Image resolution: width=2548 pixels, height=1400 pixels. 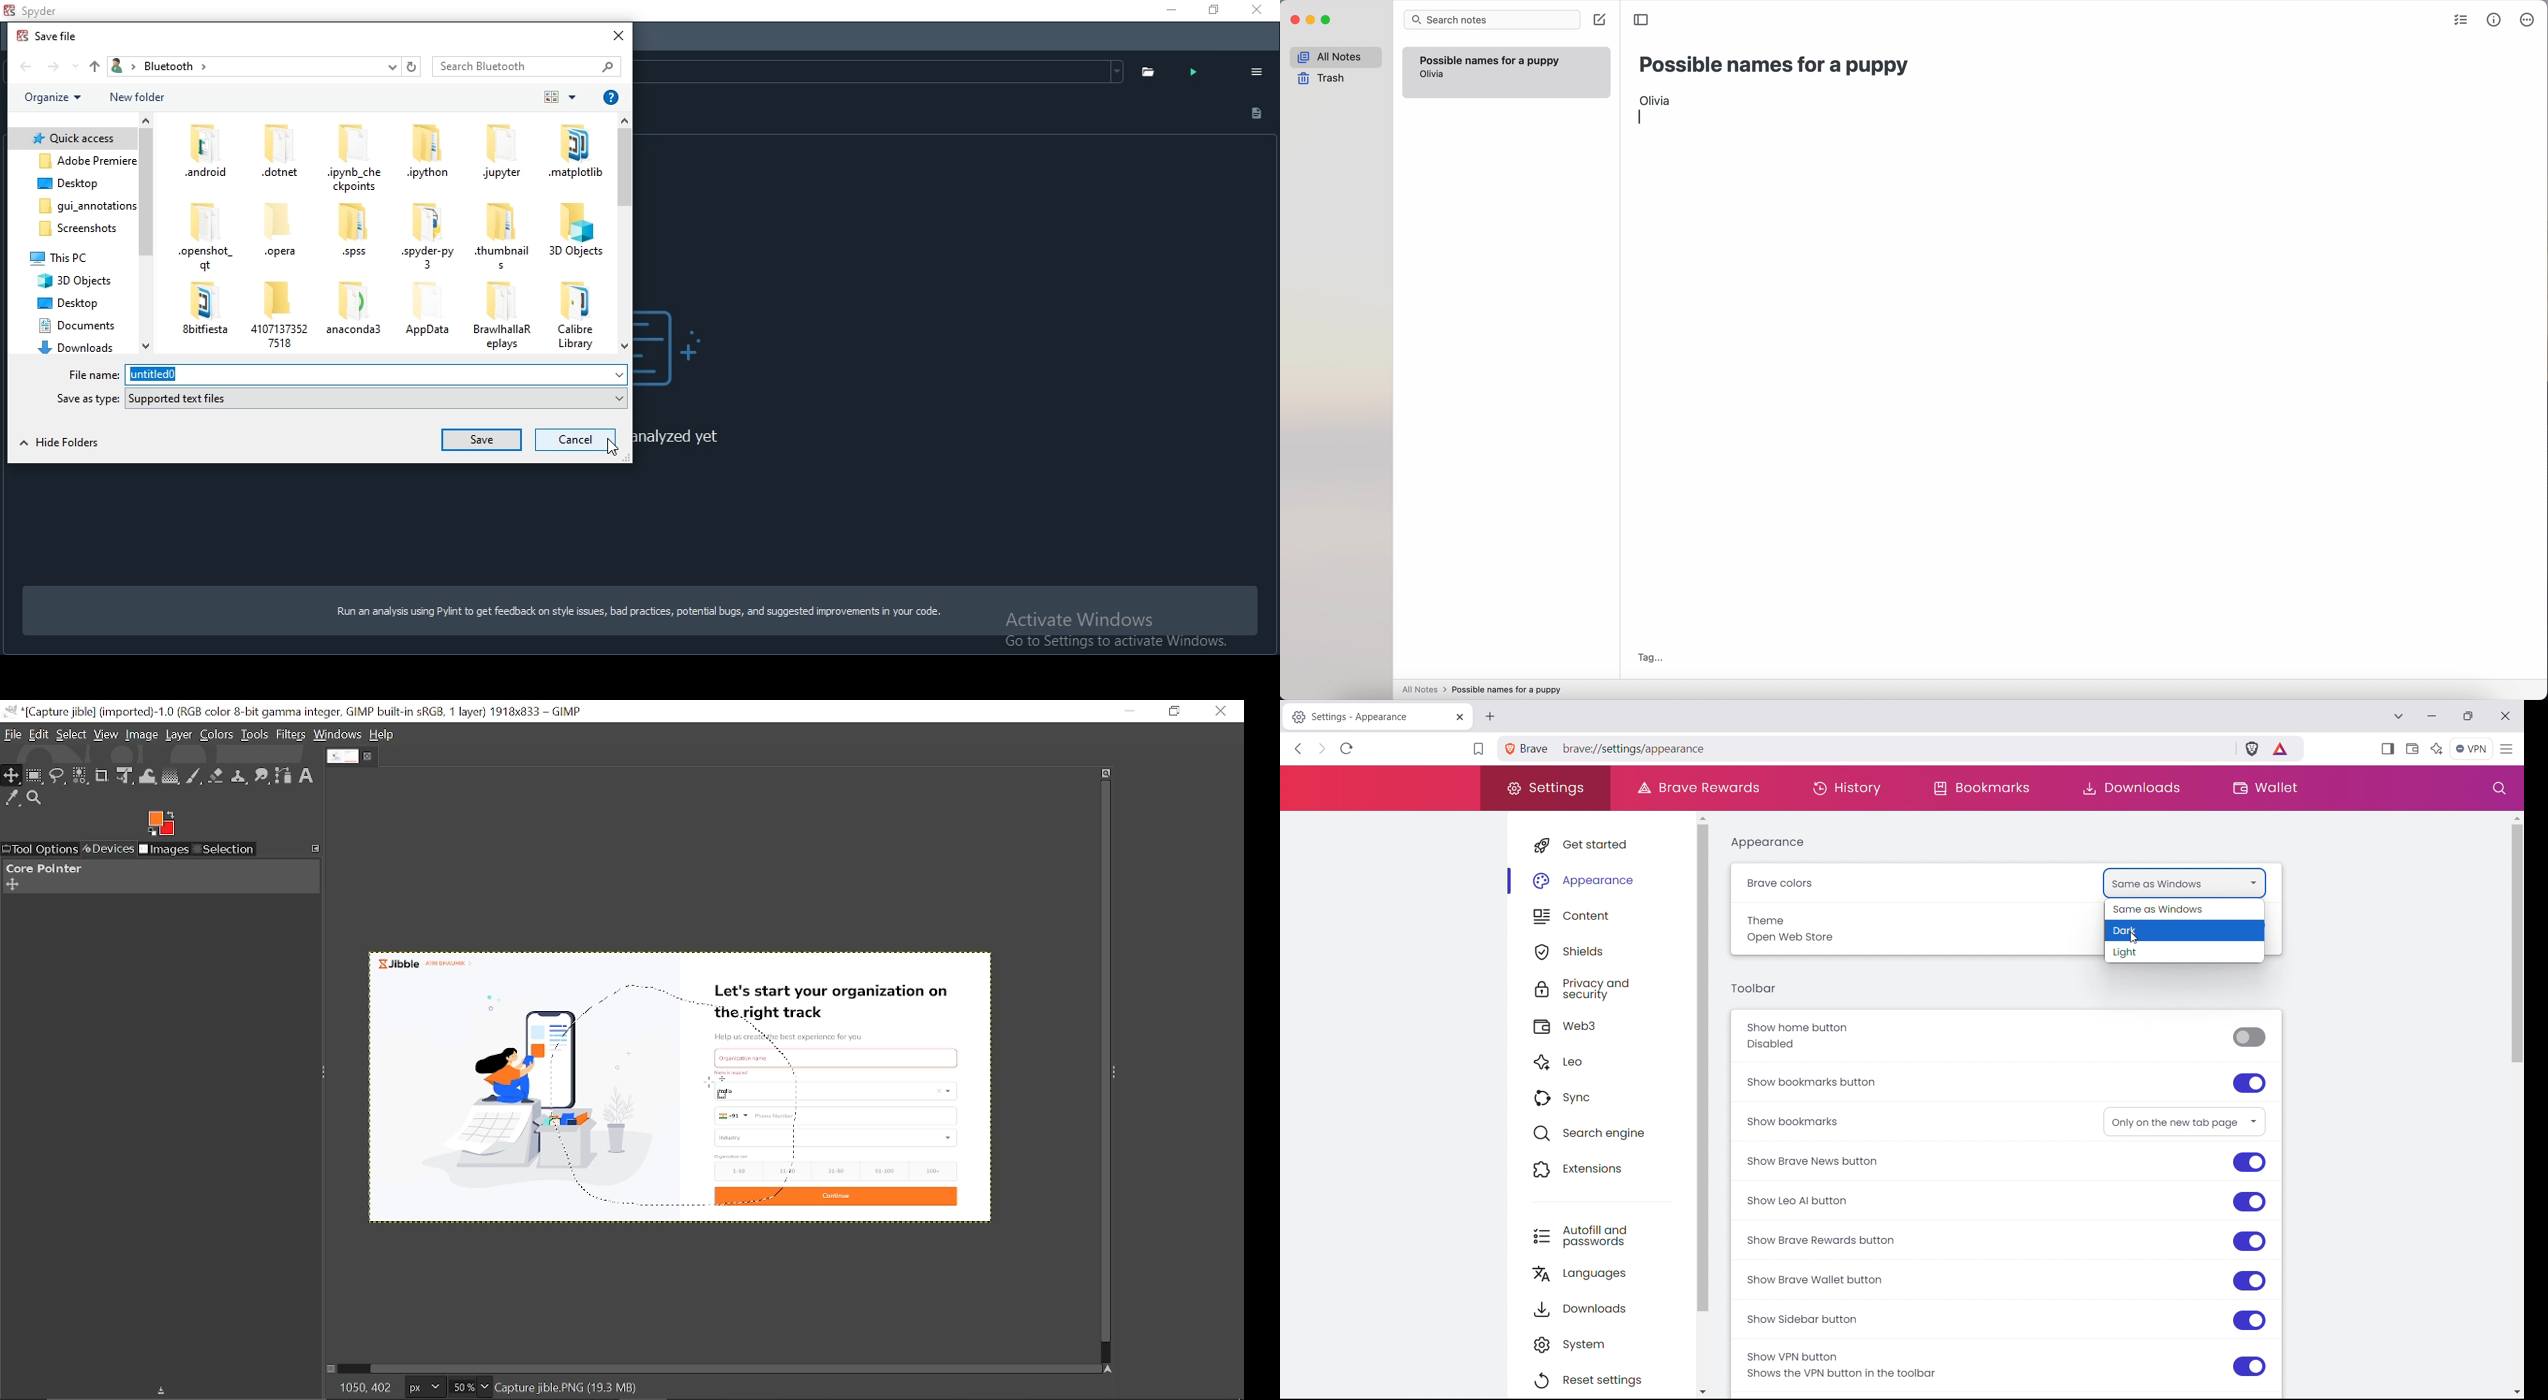 I want to click on file name, so click(x=345, y=374).